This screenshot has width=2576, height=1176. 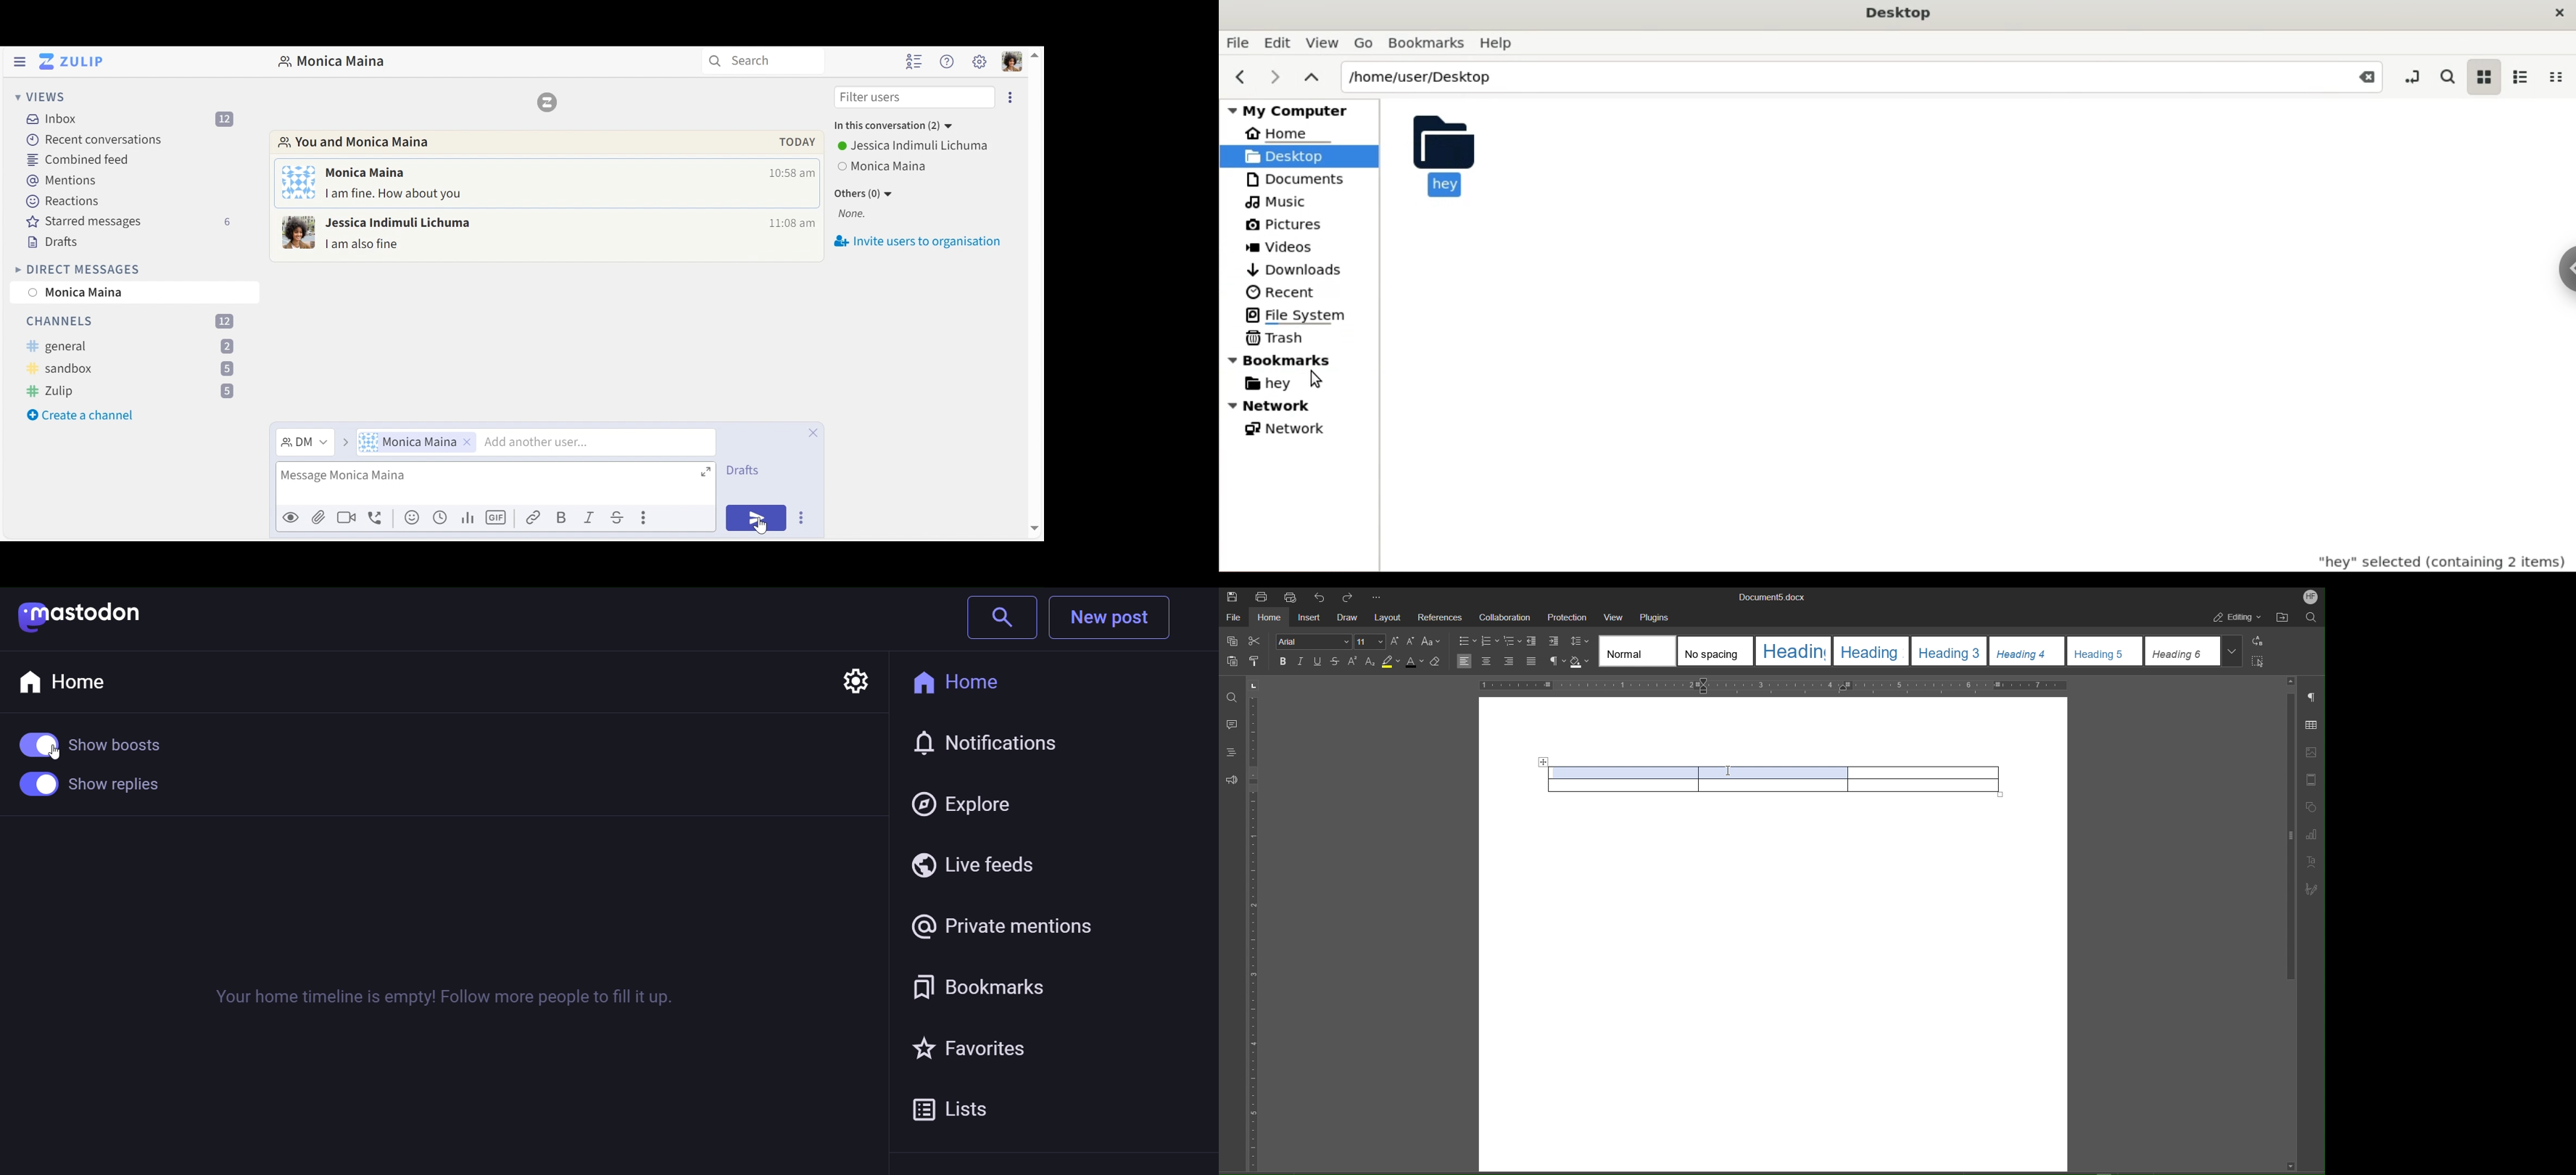 What do you see at coordinates (133, 321) in the screenshot?
I see `Channels` at bounding box center [133, 321].